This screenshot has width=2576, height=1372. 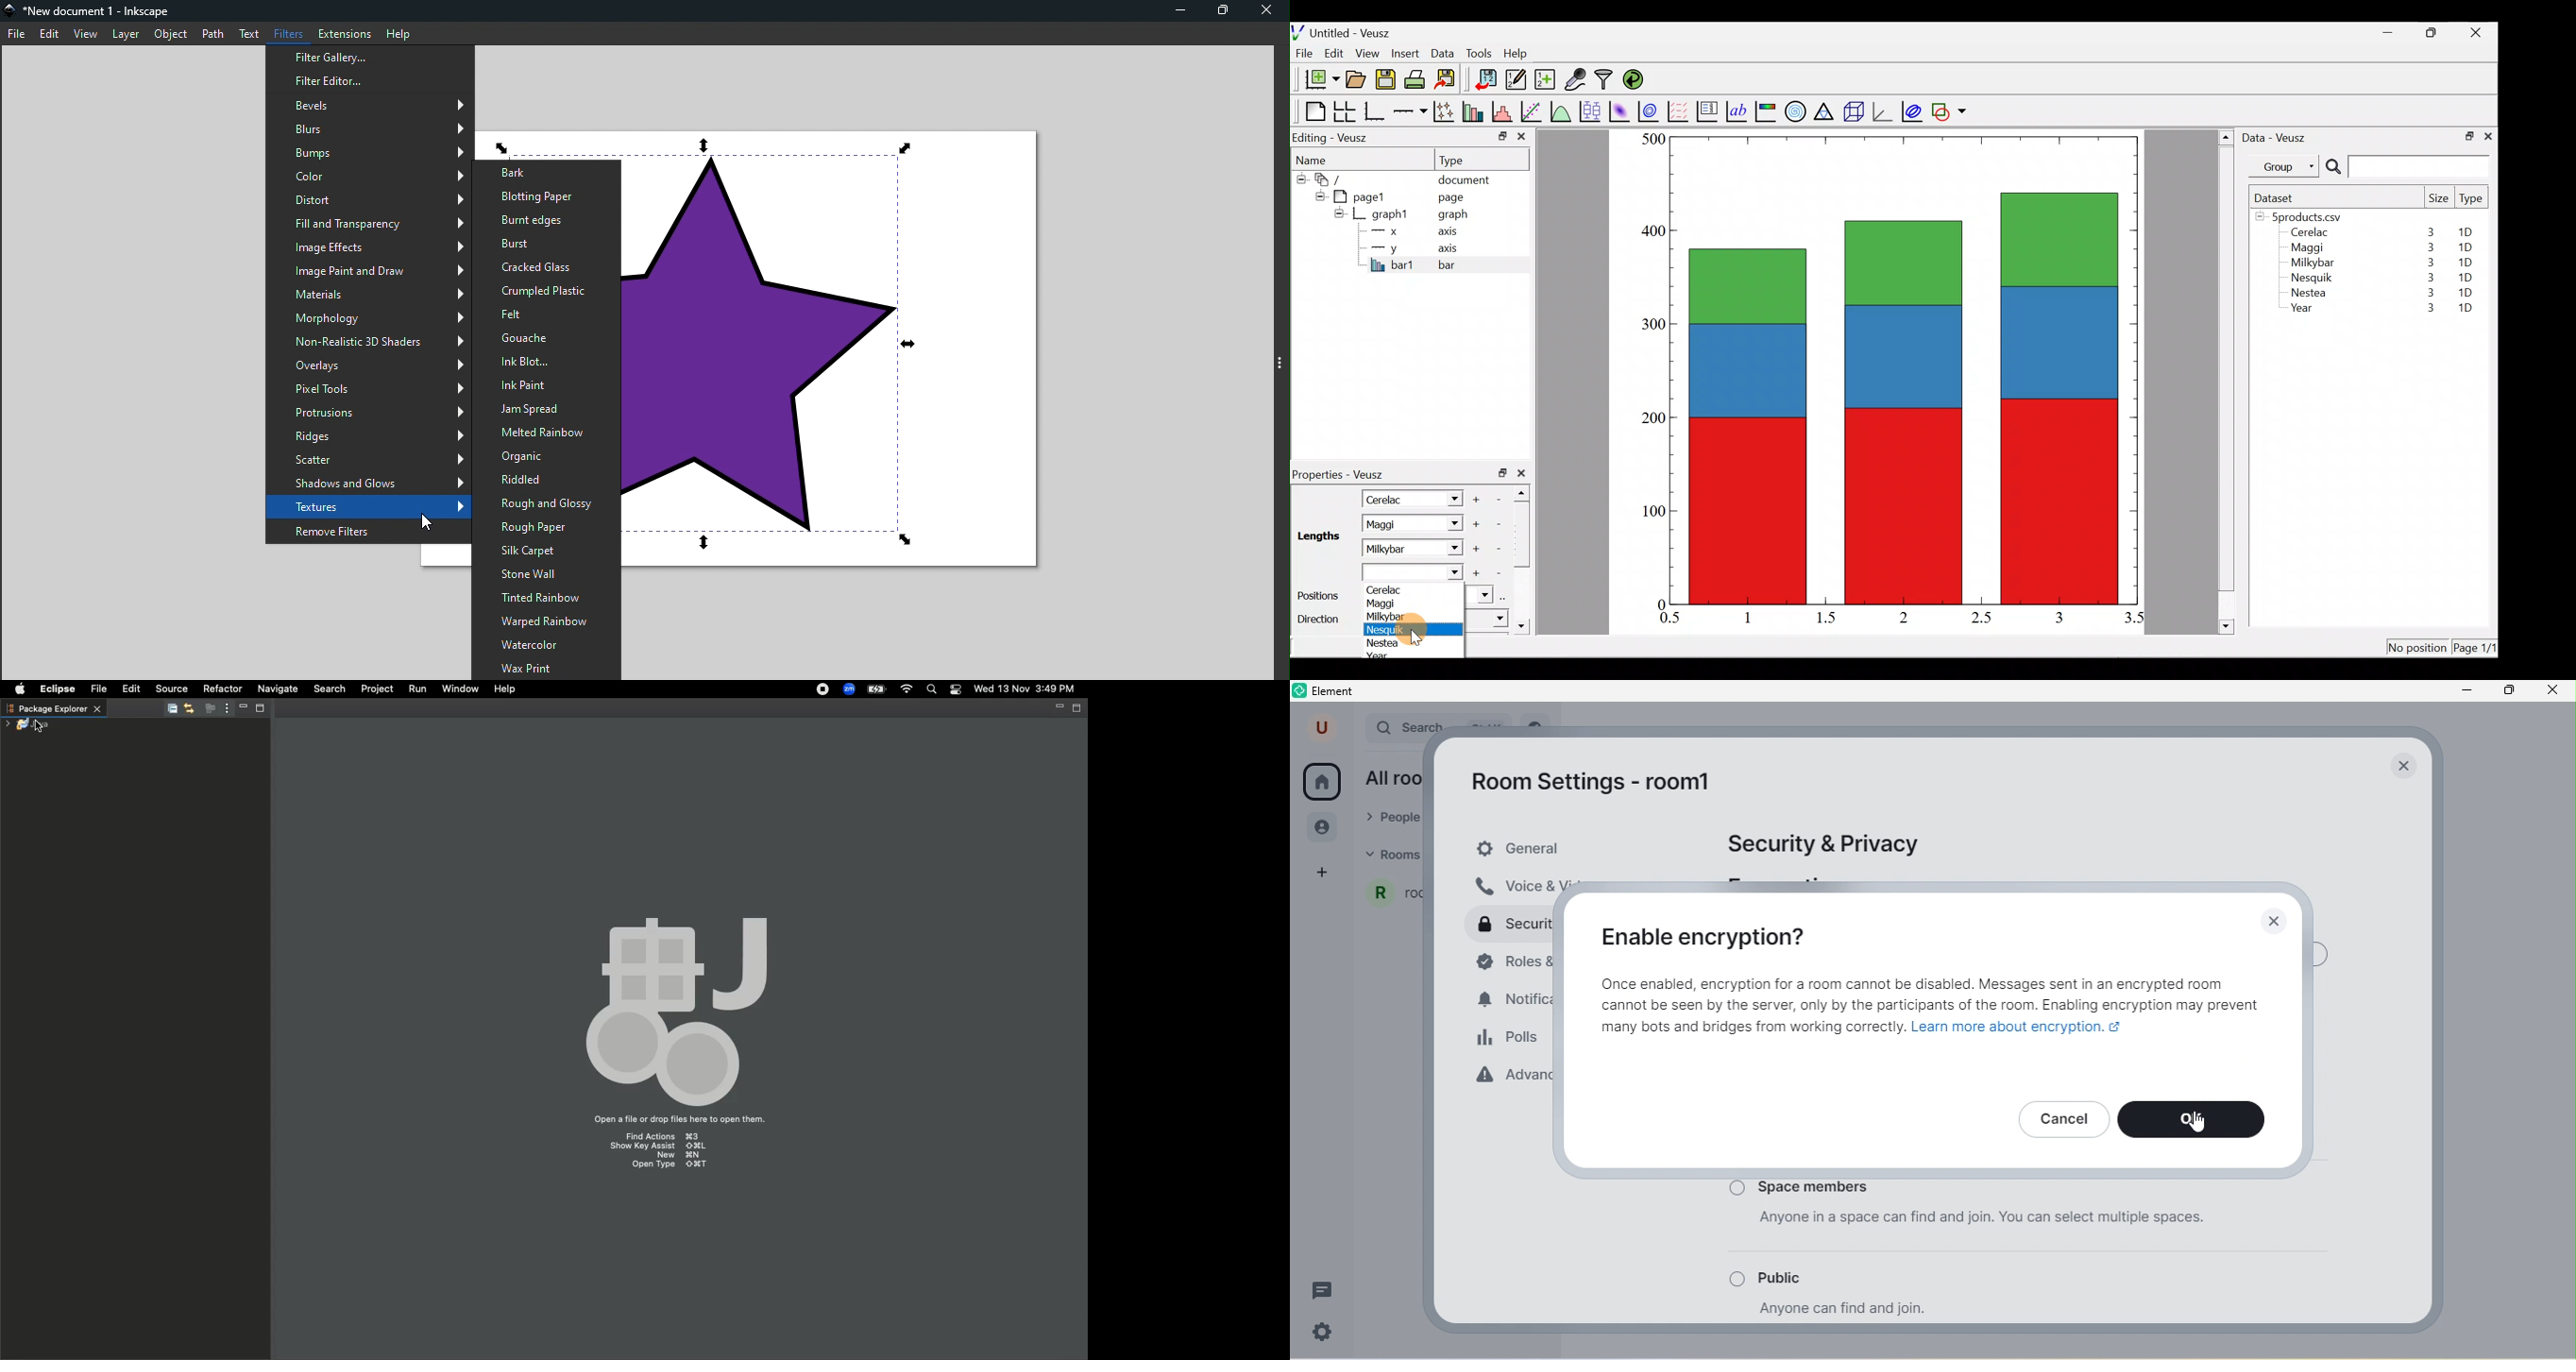 I want to click on add space, so click(x=1324, y=873).